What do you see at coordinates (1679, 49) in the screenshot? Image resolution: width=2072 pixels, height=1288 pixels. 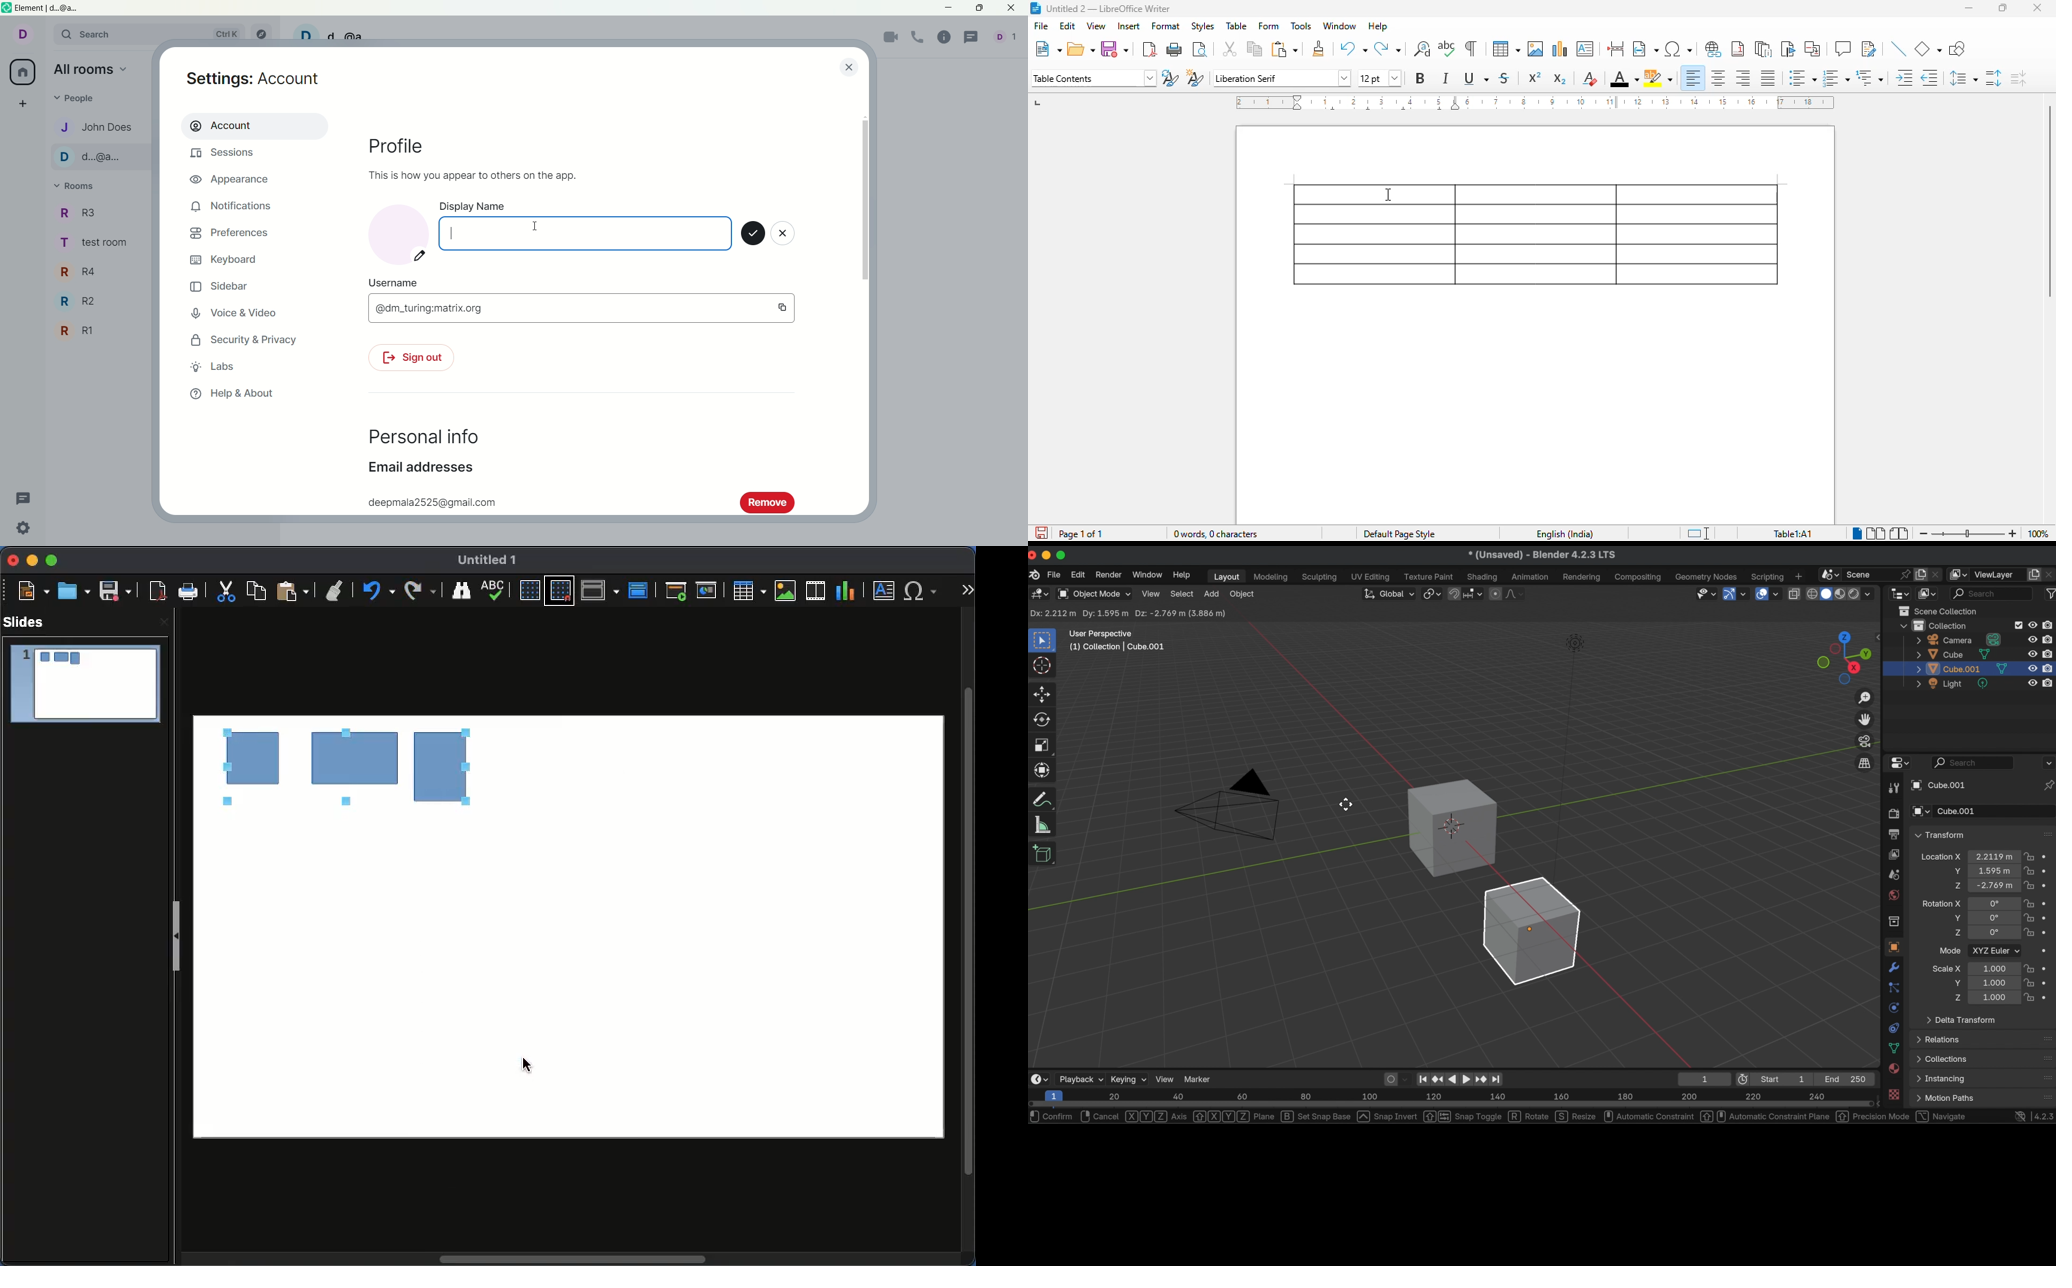 I see `insert special characters` at bounding box center [1679, 49].